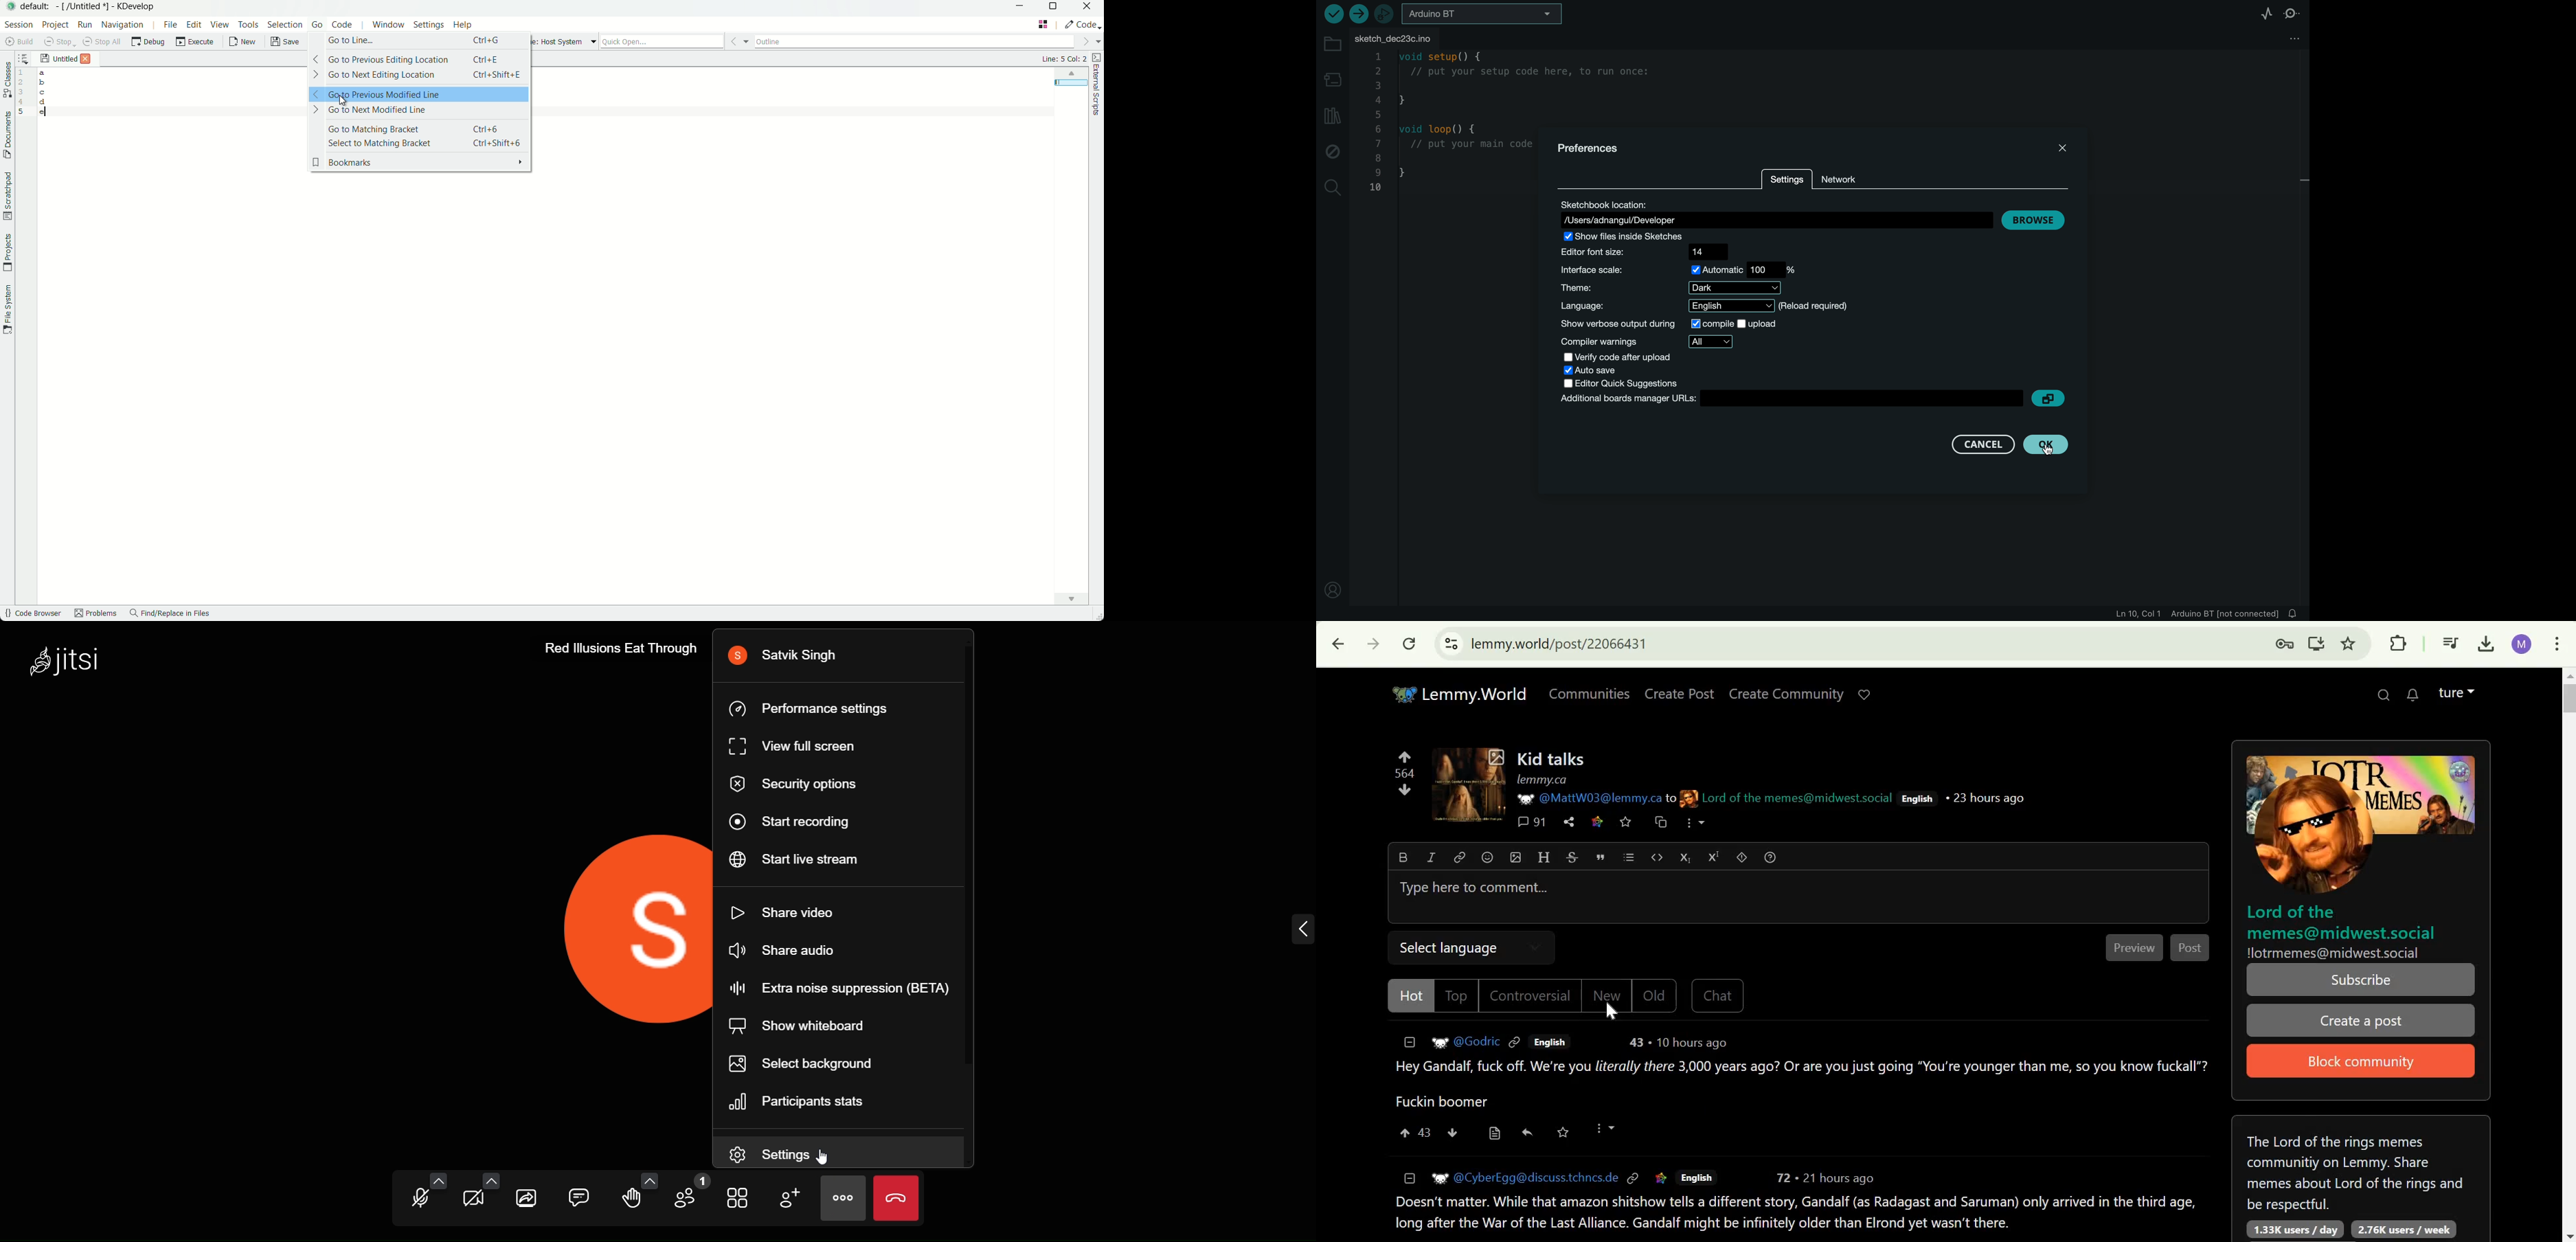 Image resolution: width=2576 pixels, height=1260 pixels. What do you see at coordinates (1372, 643) in the screenshot?
I see `Click to go forward, hold to see history` at bounding box center [1372, 643].